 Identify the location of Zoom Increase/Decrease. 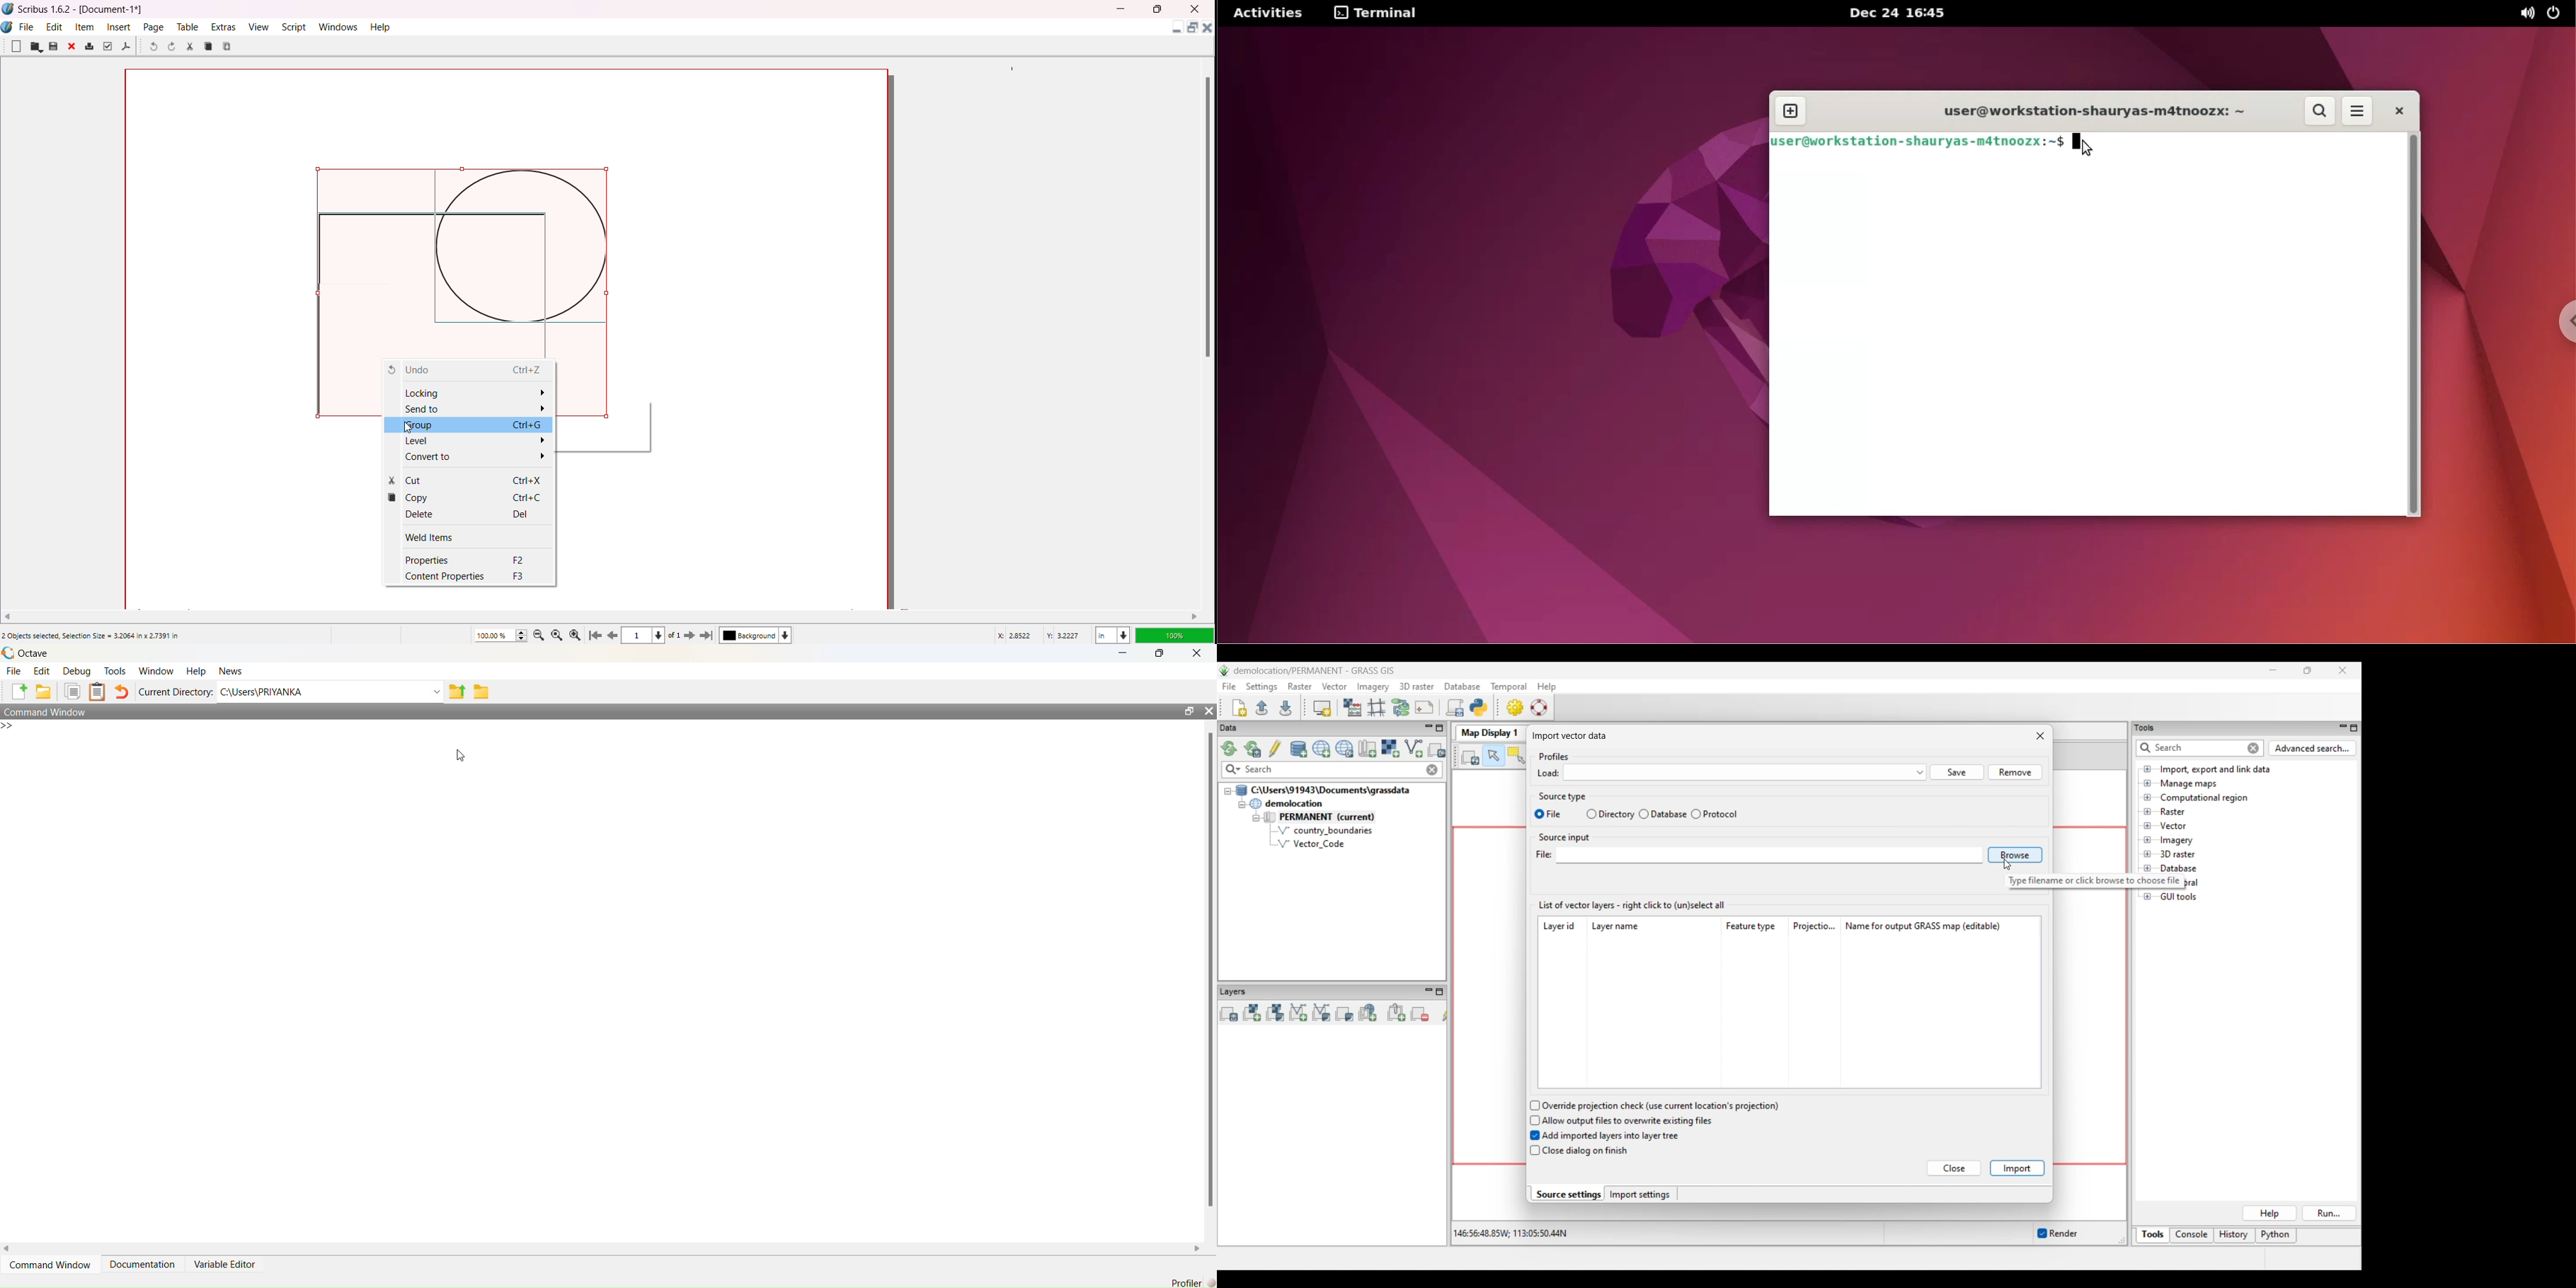
(523, 633).